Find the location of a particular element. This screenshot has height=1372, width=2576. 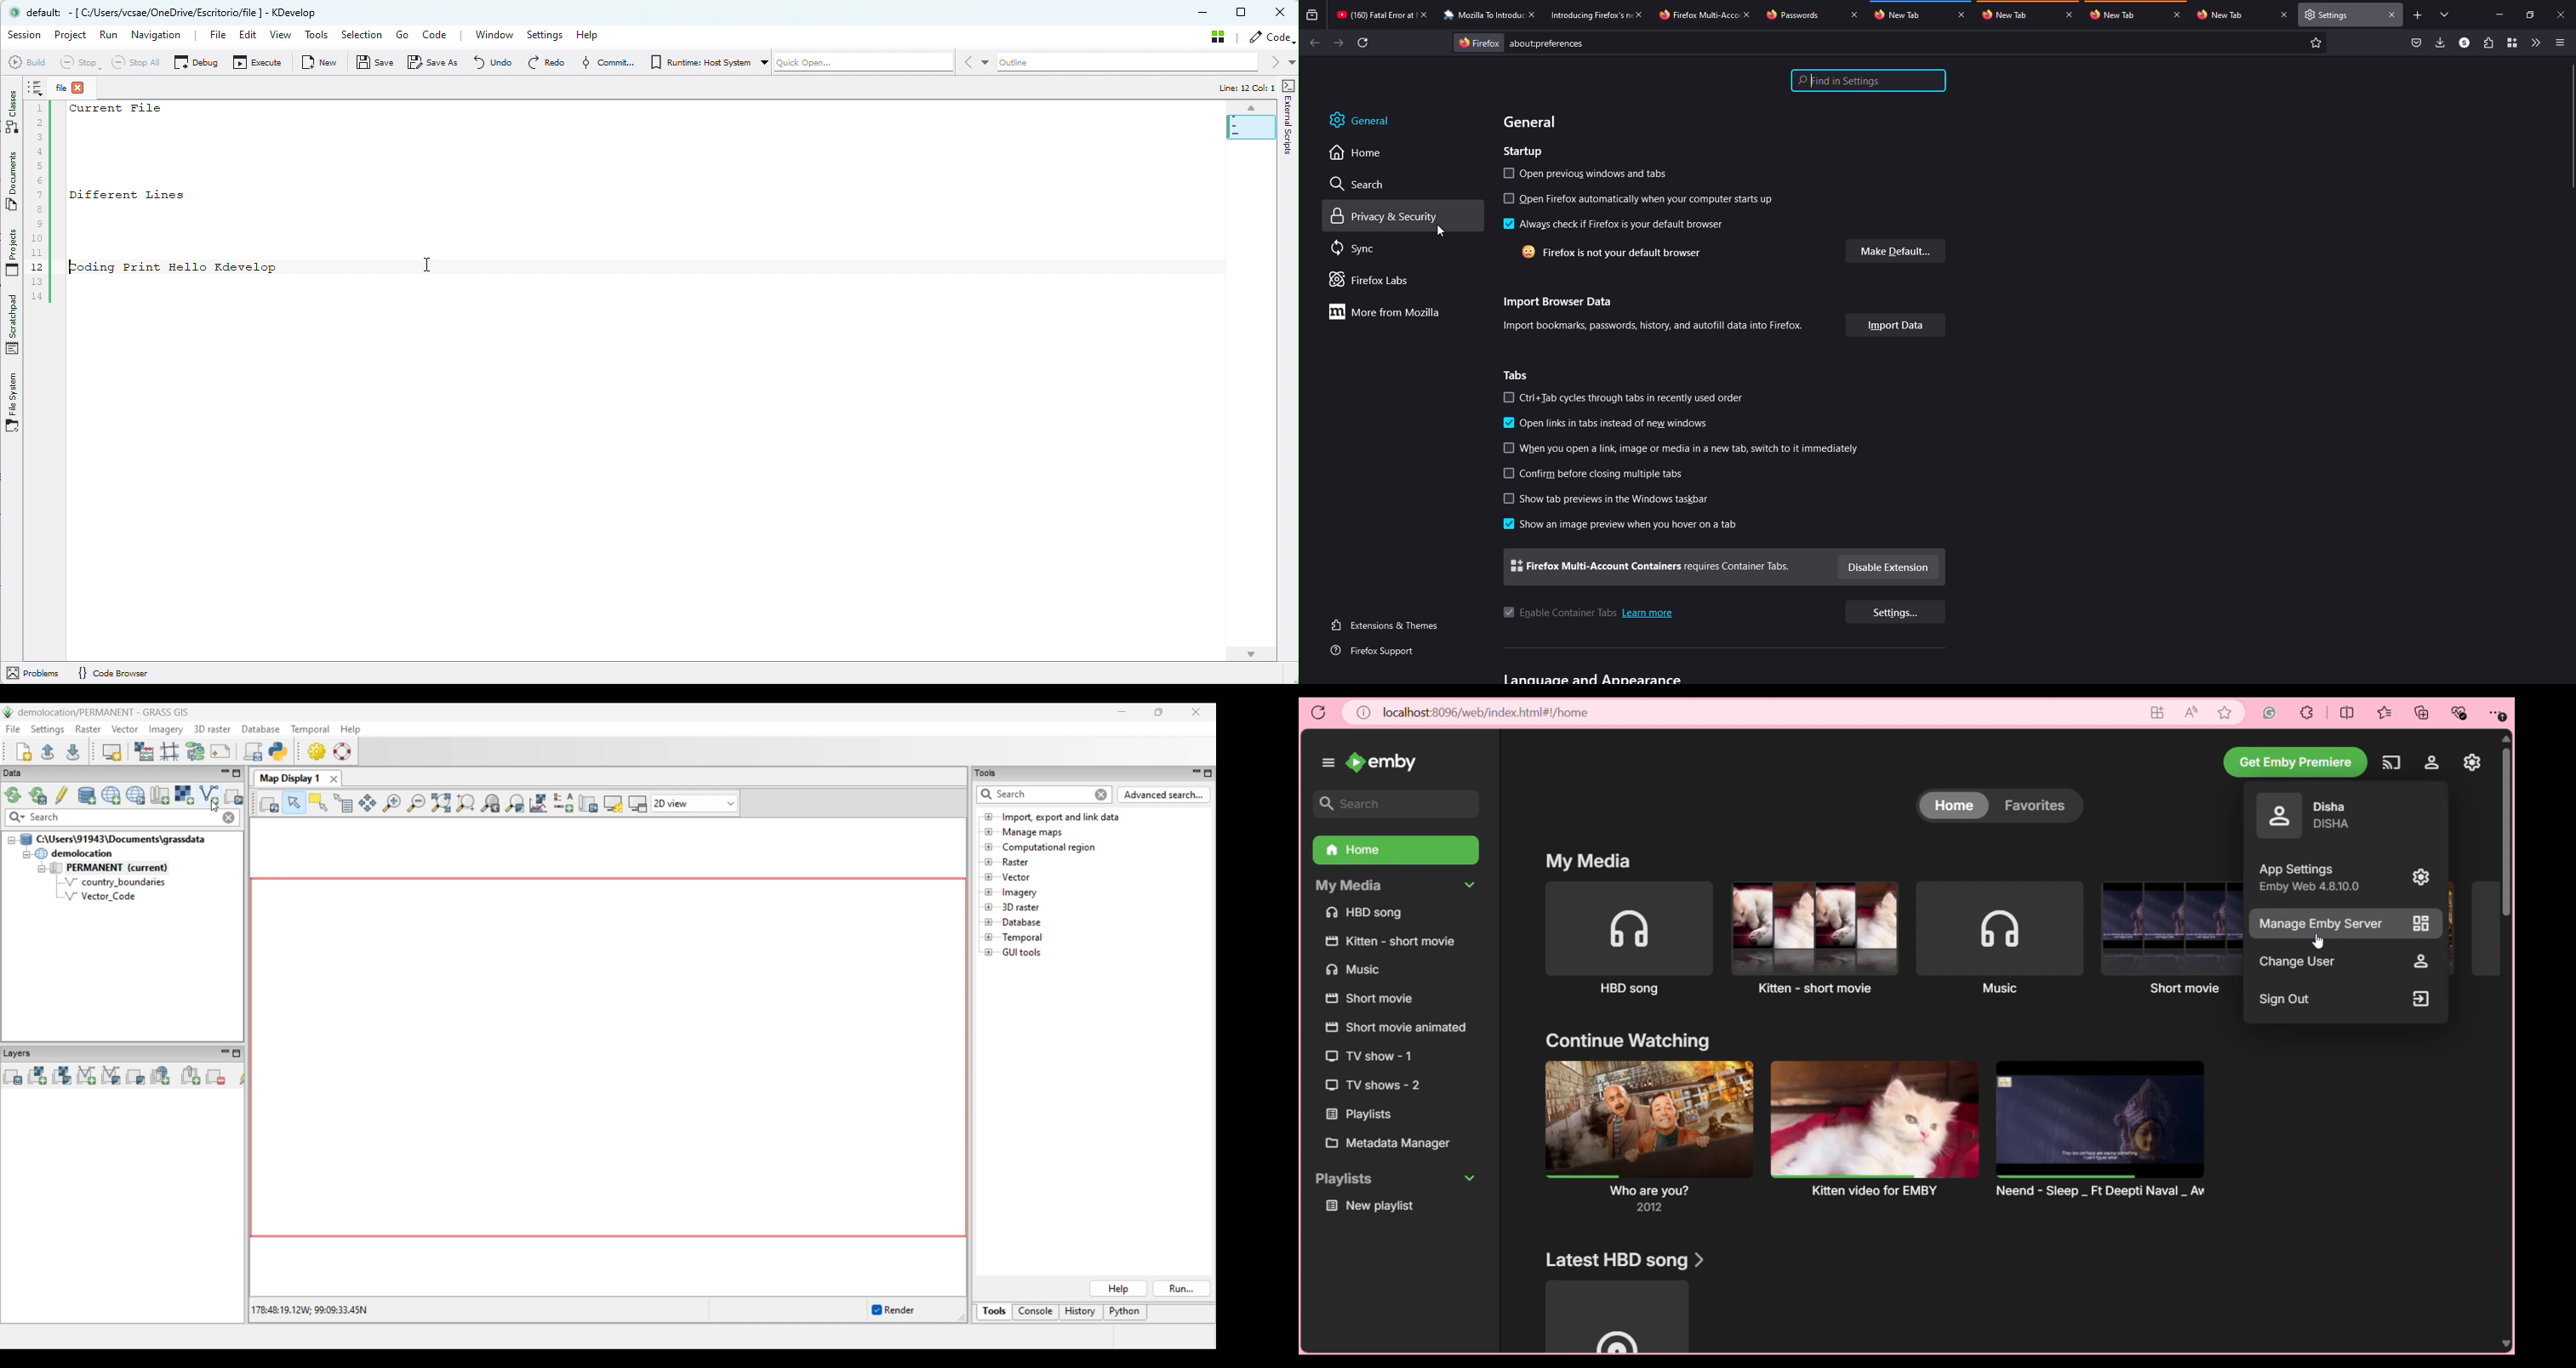

more is located at coordinates (1388, 311).